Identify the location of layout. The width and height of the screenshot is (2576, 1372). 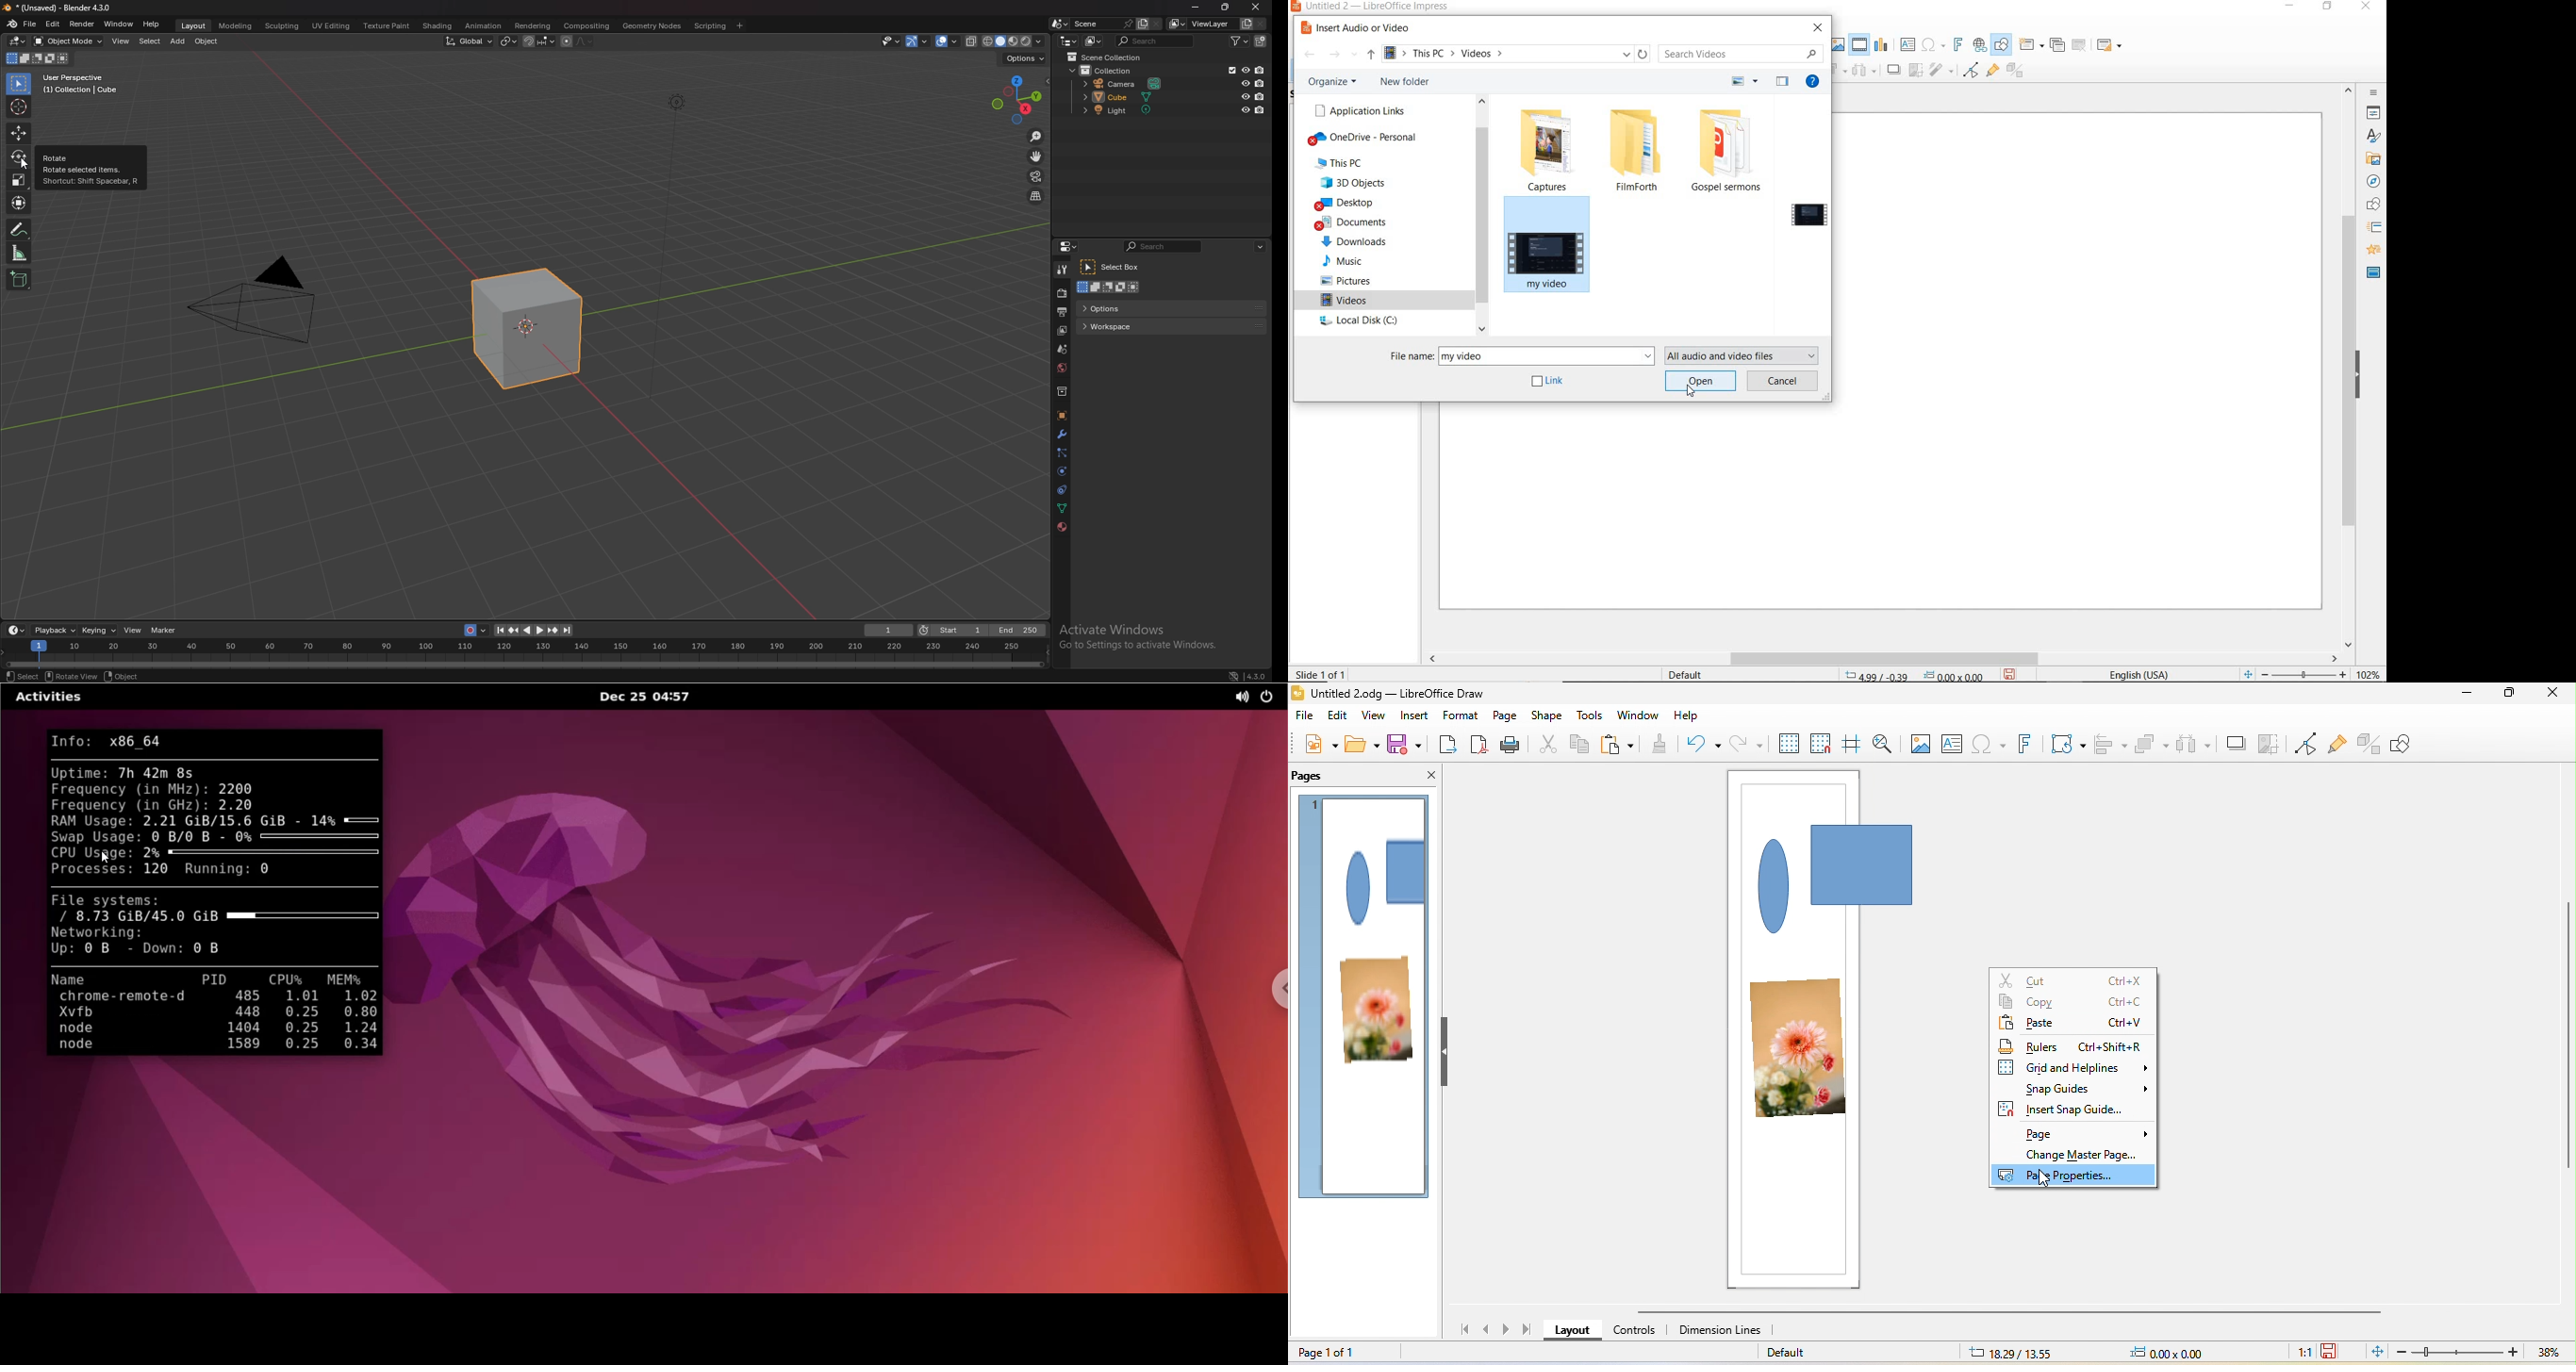
(1570, 1331).